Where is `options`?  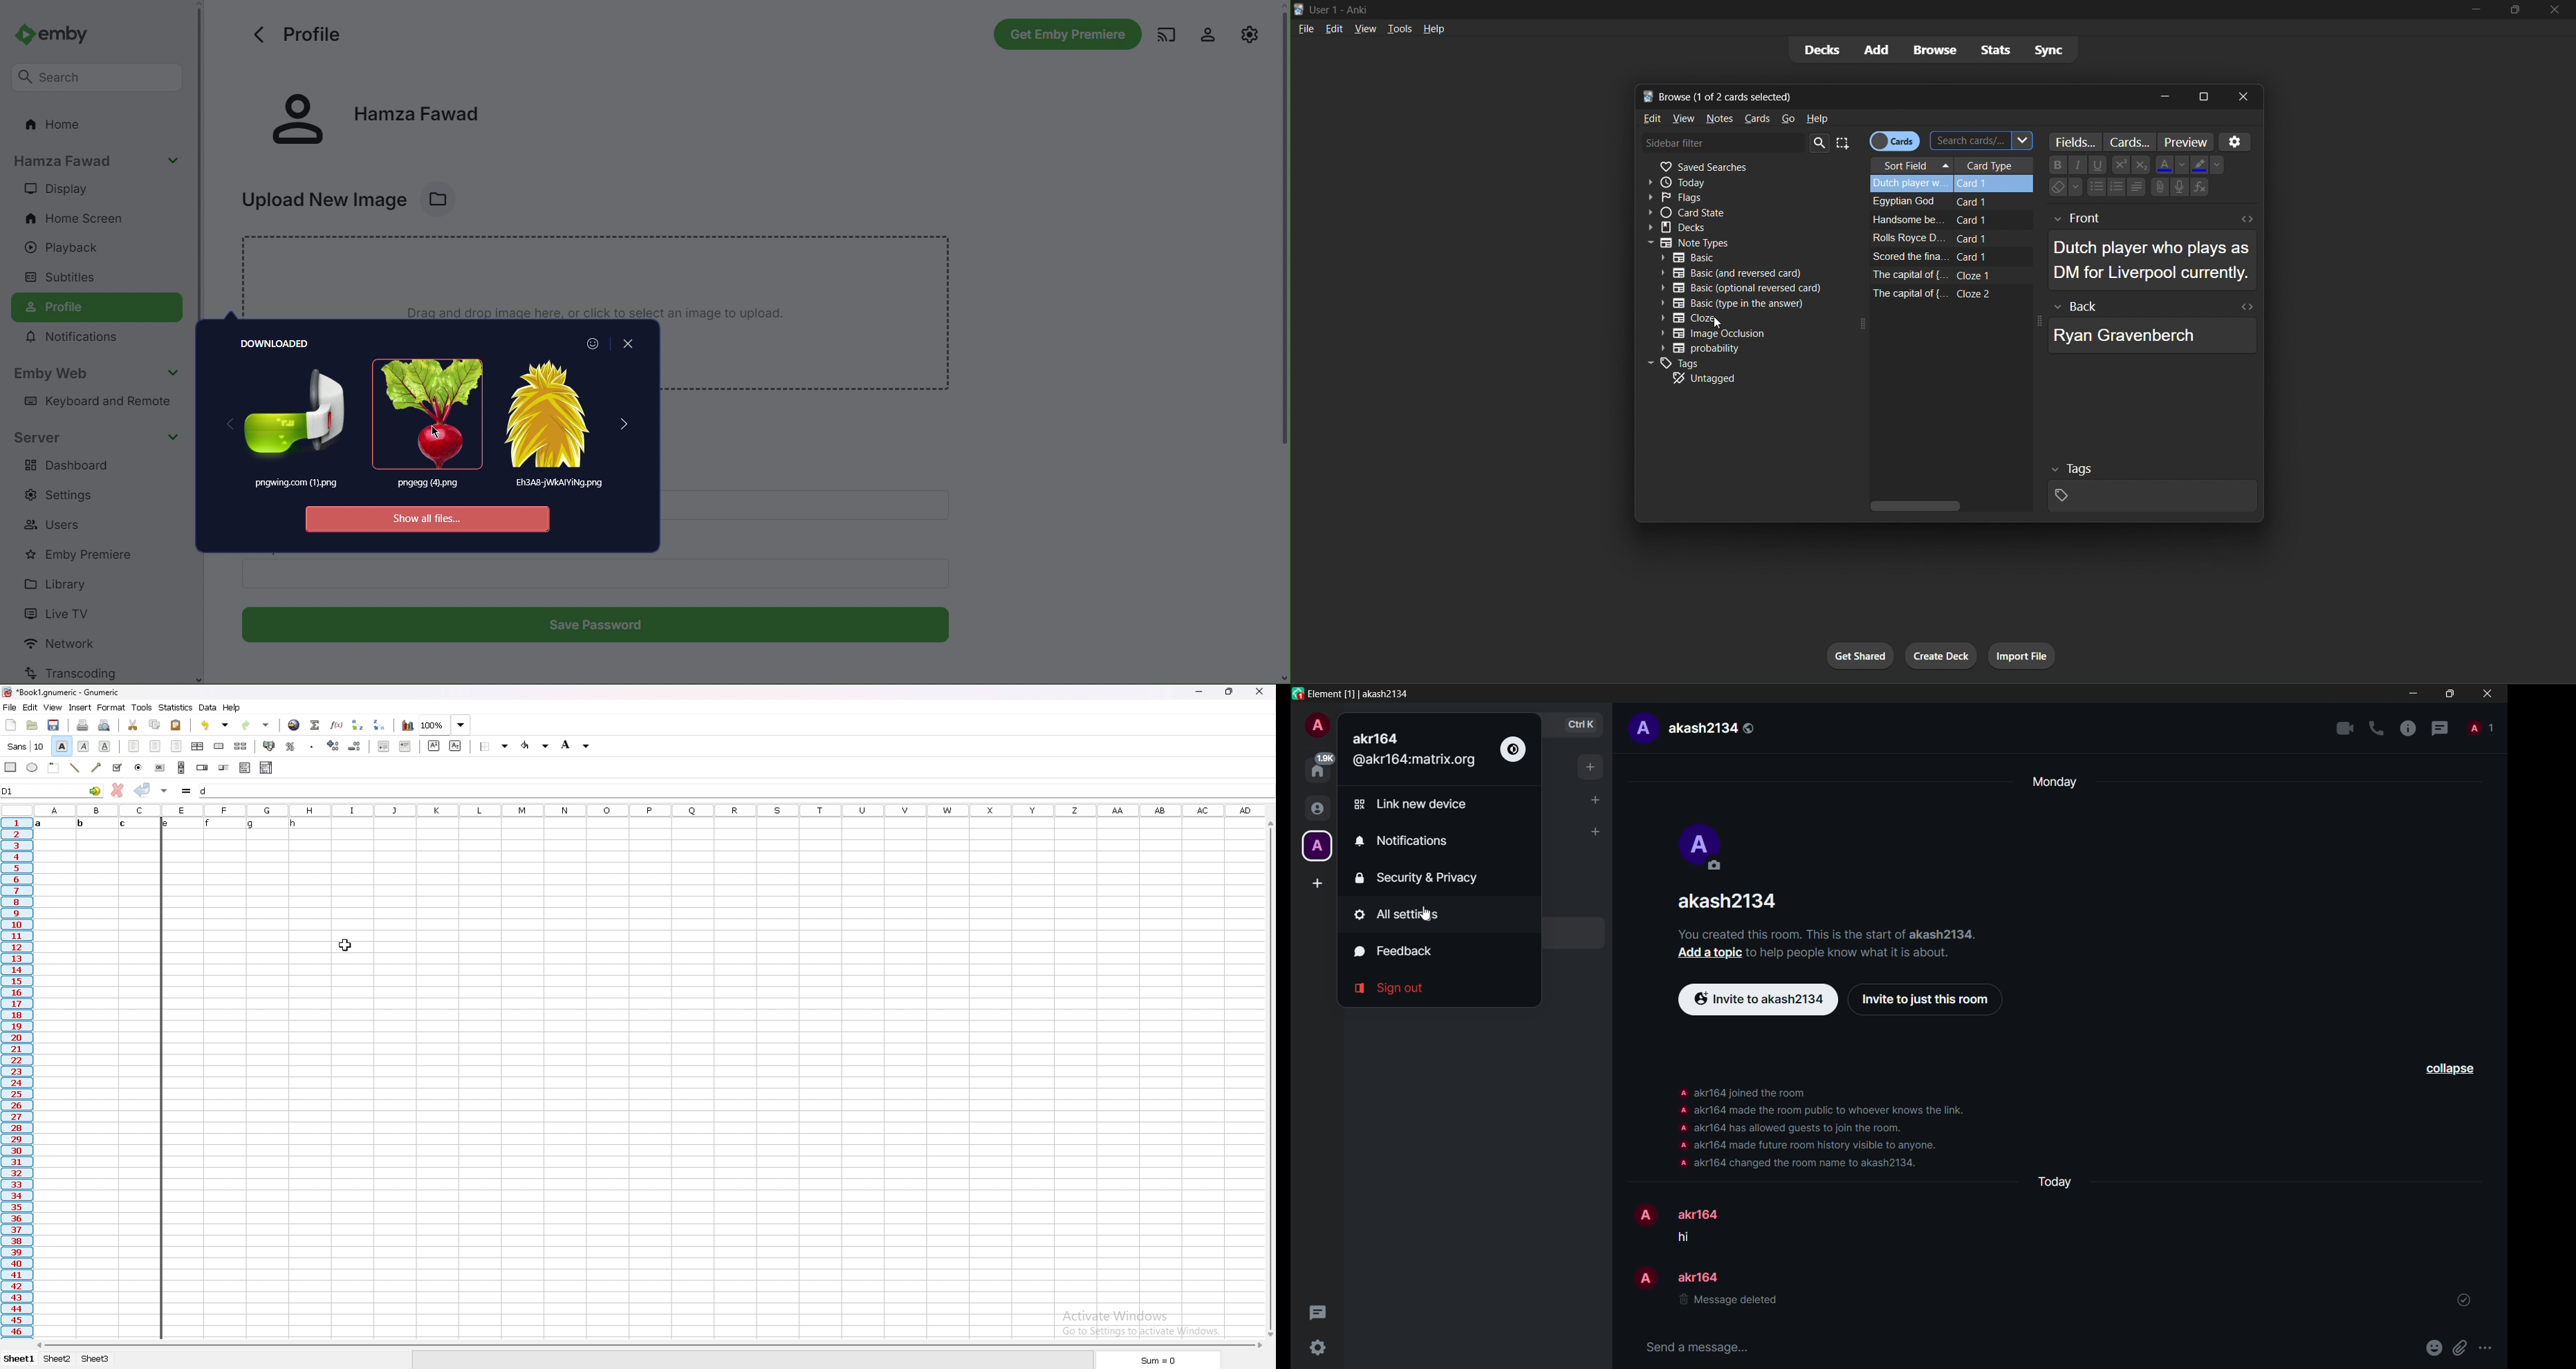
options is located at coordinates (2238, 141).